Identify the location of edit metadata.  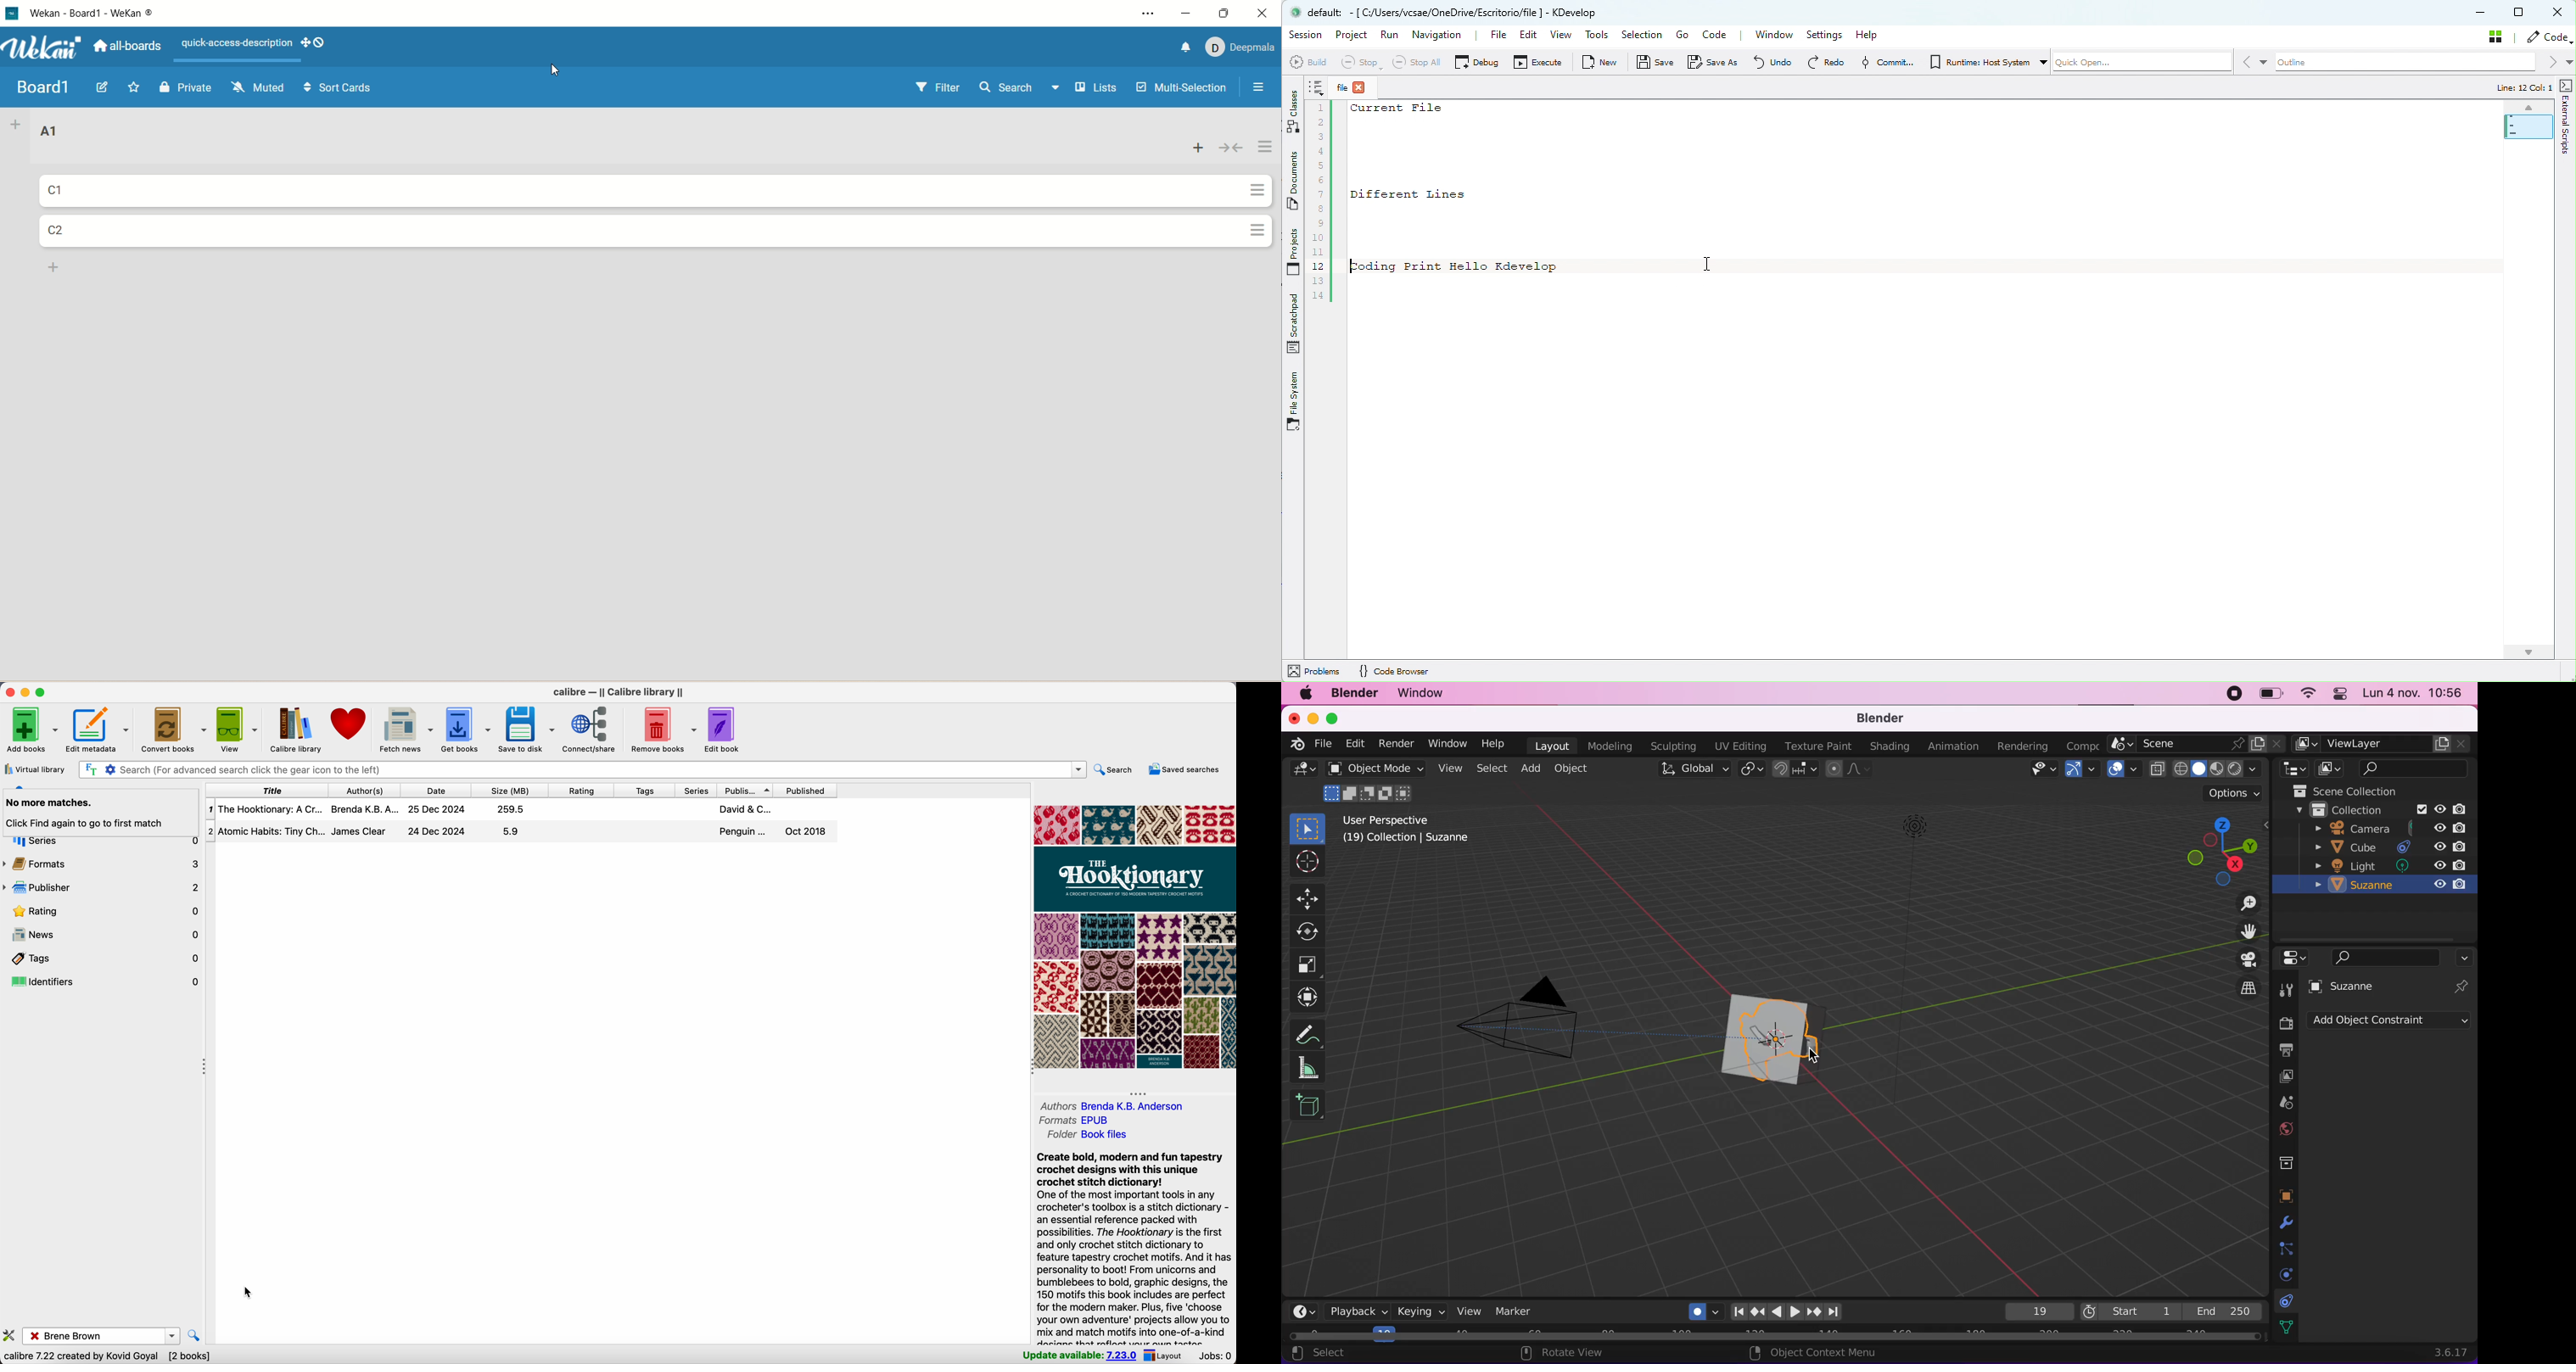
(100, 729).